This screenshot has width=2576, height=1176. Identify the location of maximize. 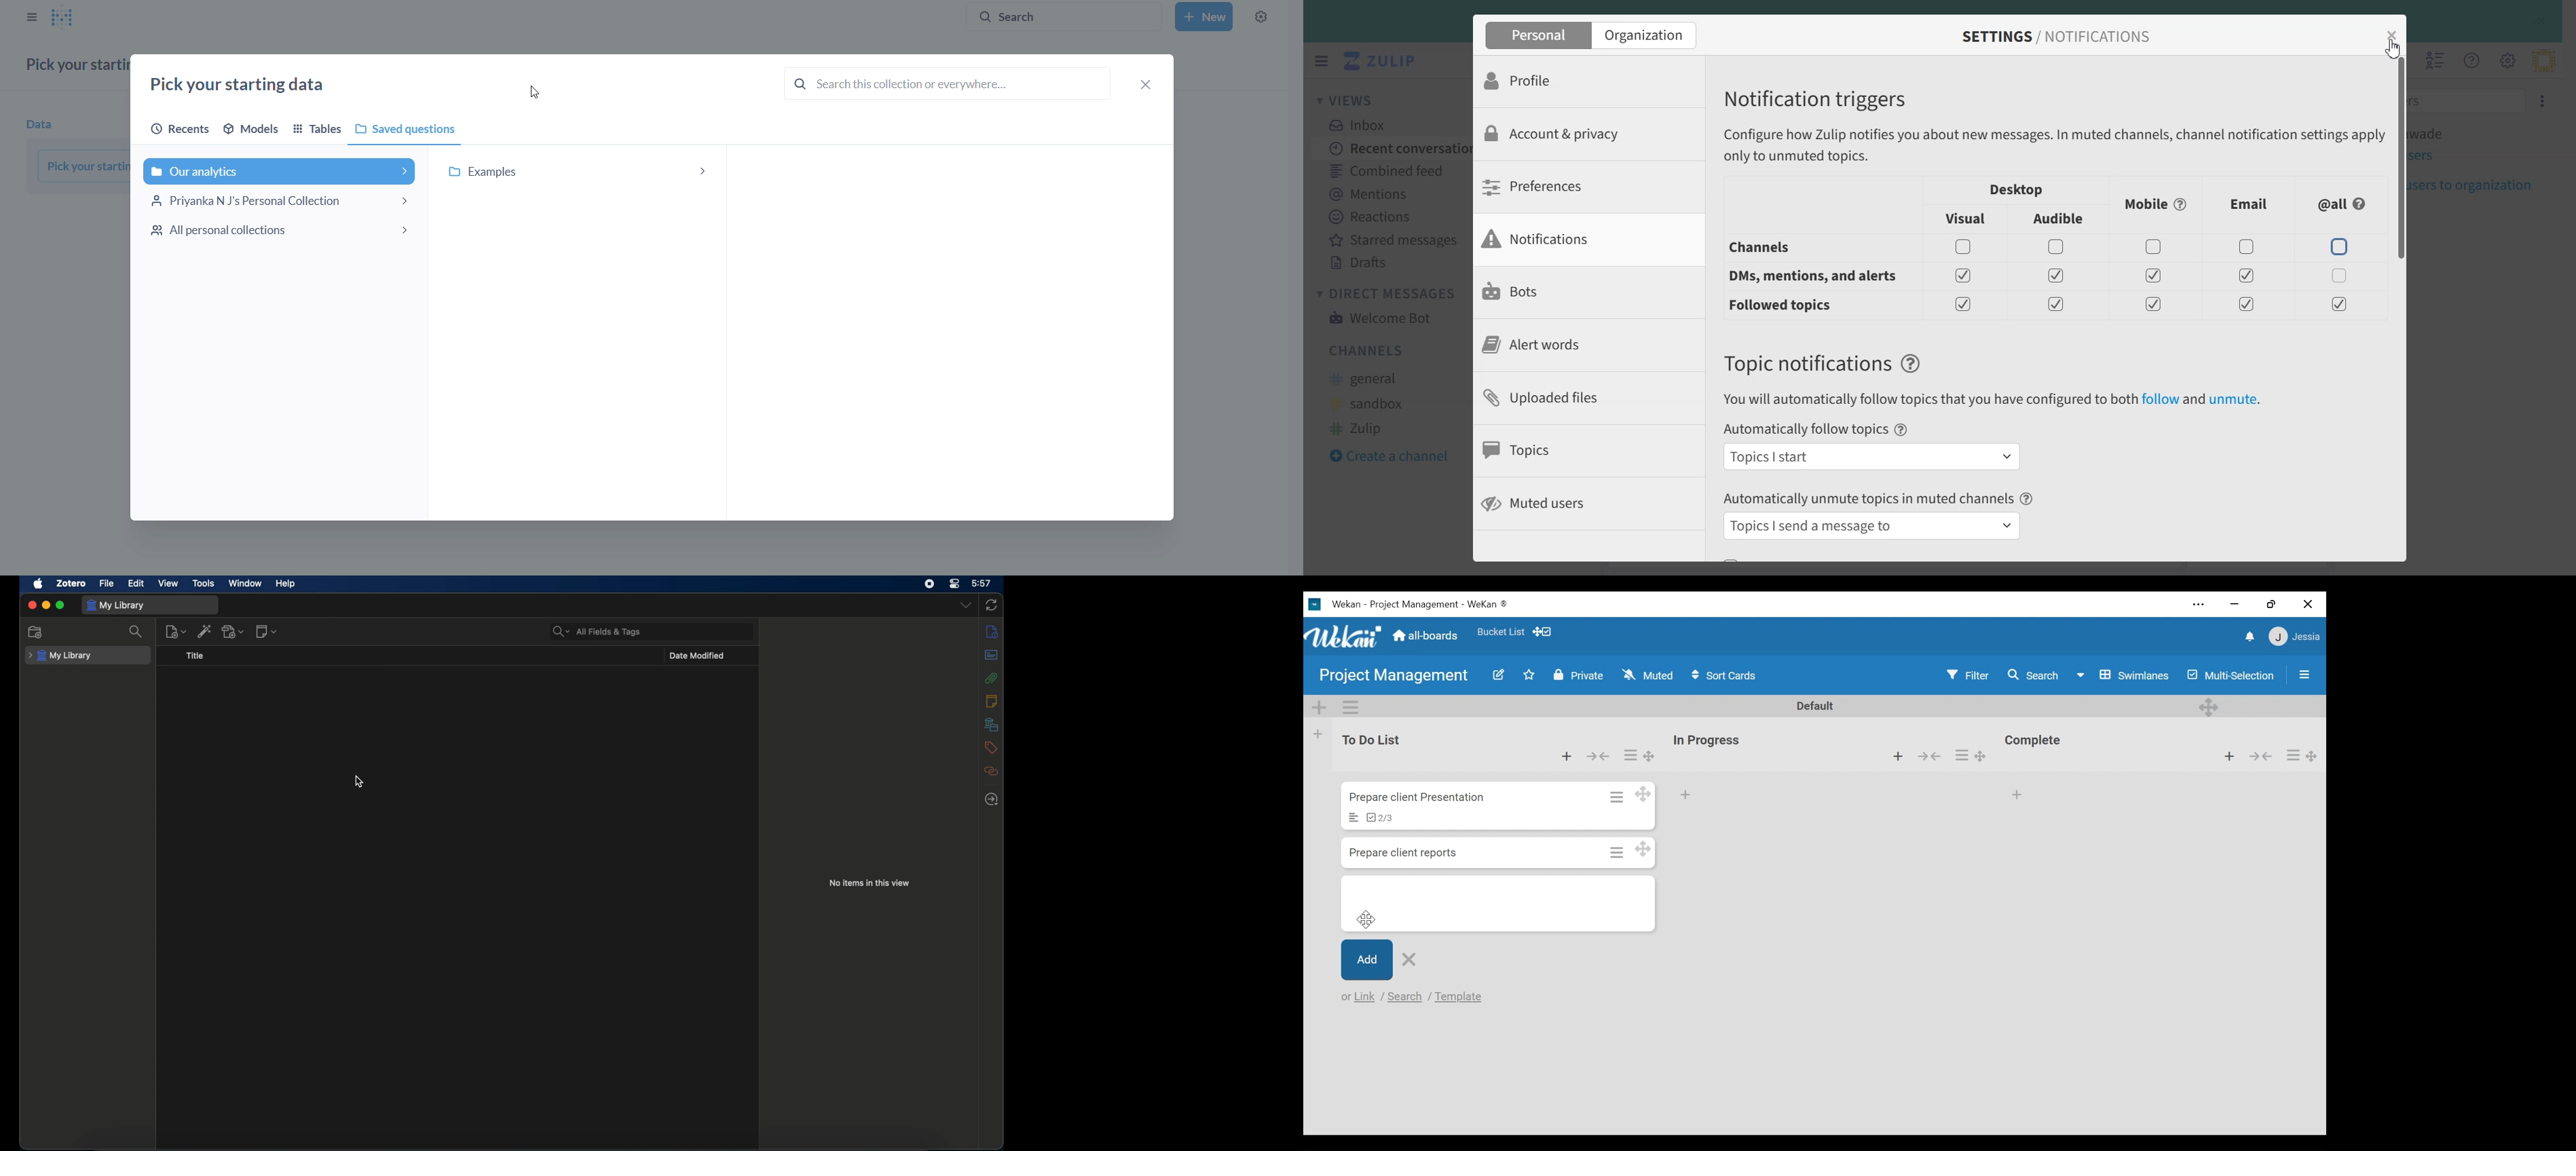
(61, 605).